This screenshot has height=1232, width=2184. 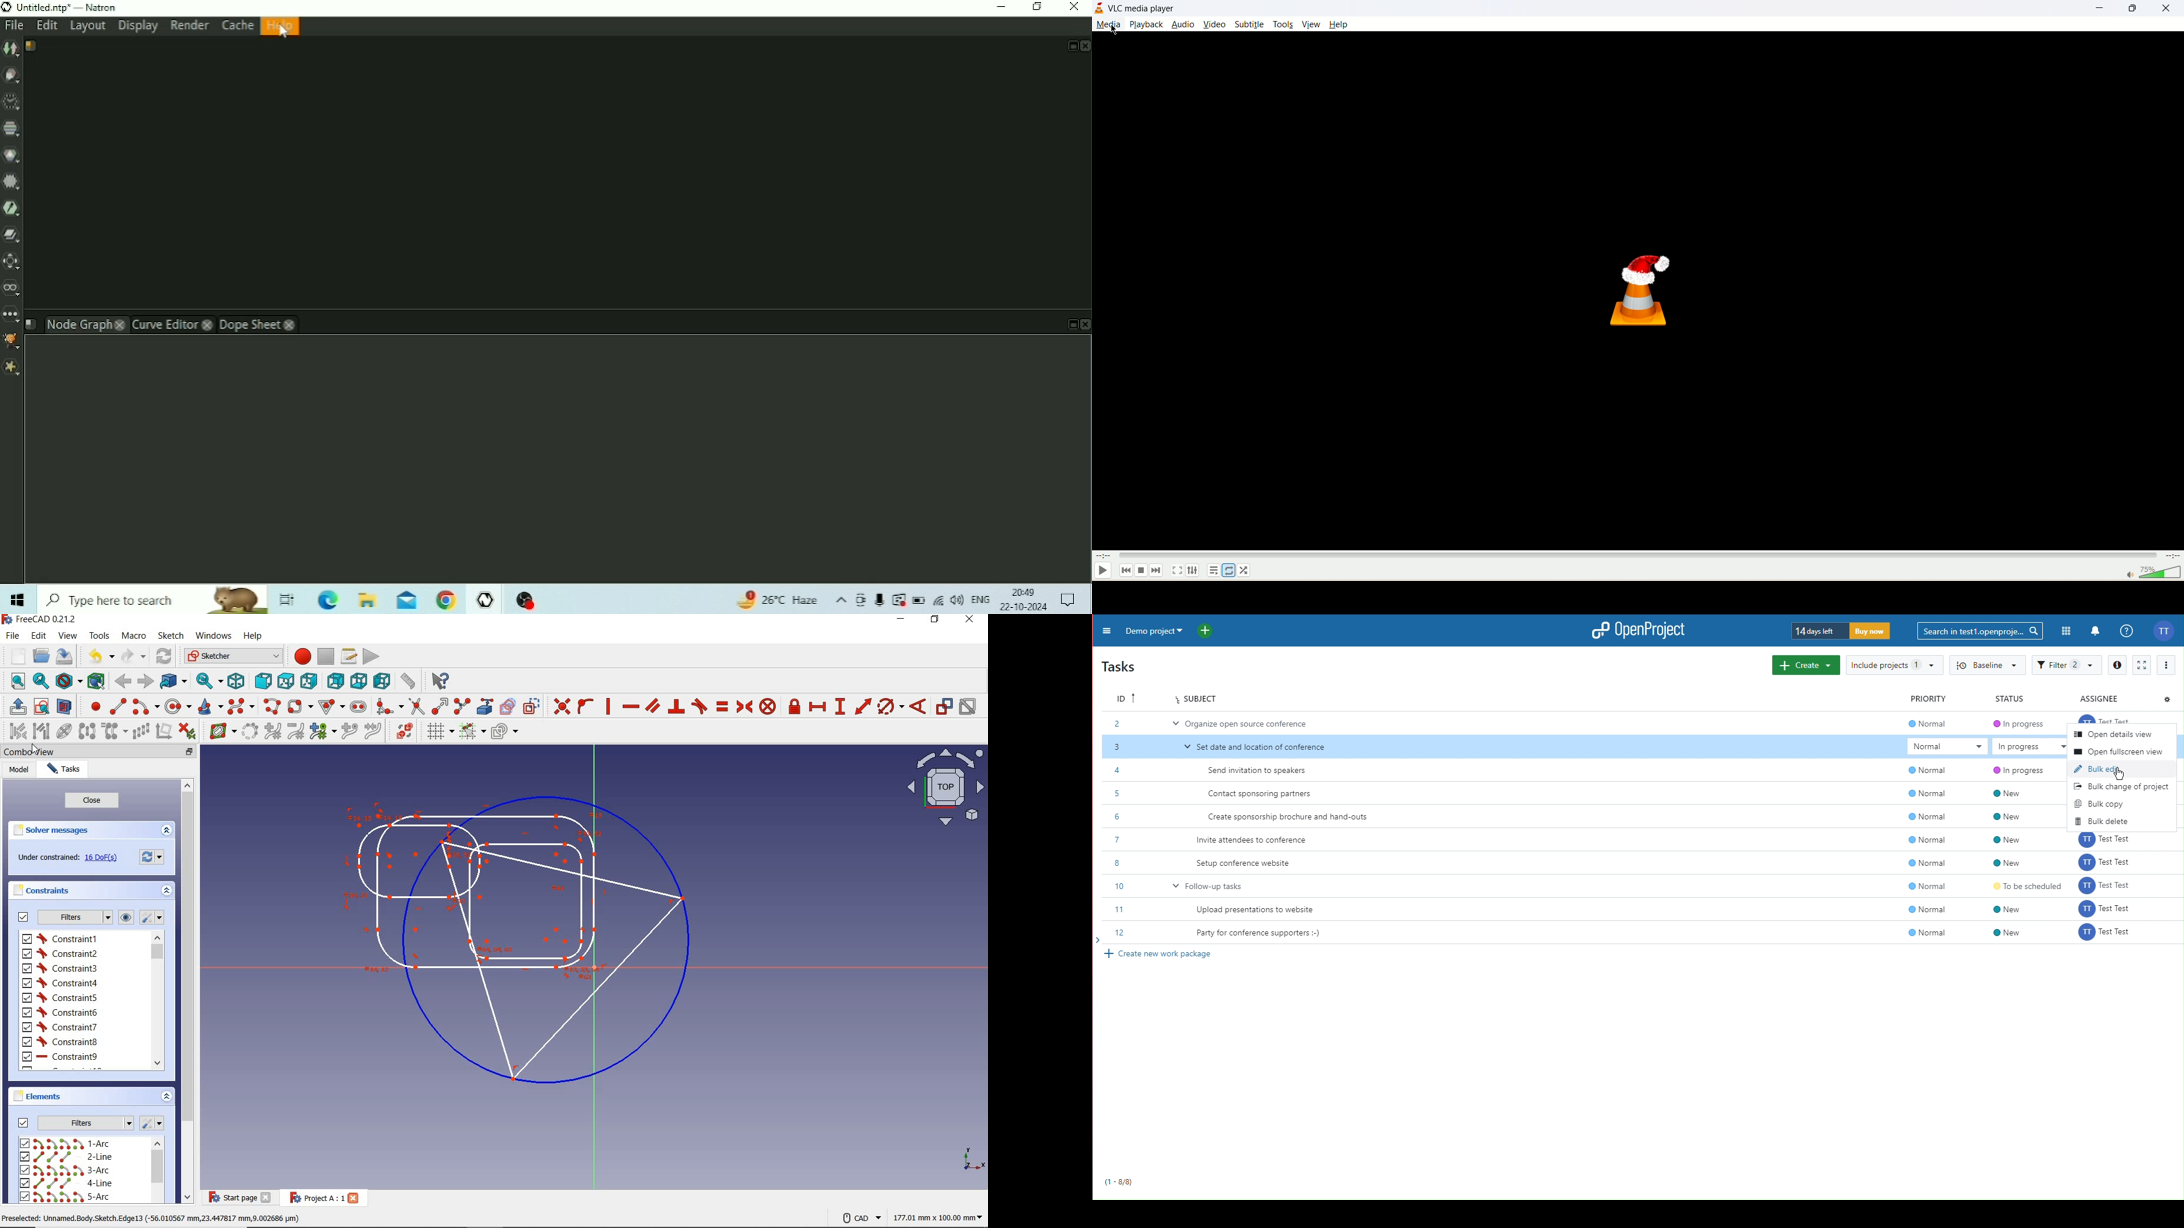 What do you see at coordinates (1246, 726) in the screenshot?
I see `‘Organize open source conference` at bounding box center [1246, 726].